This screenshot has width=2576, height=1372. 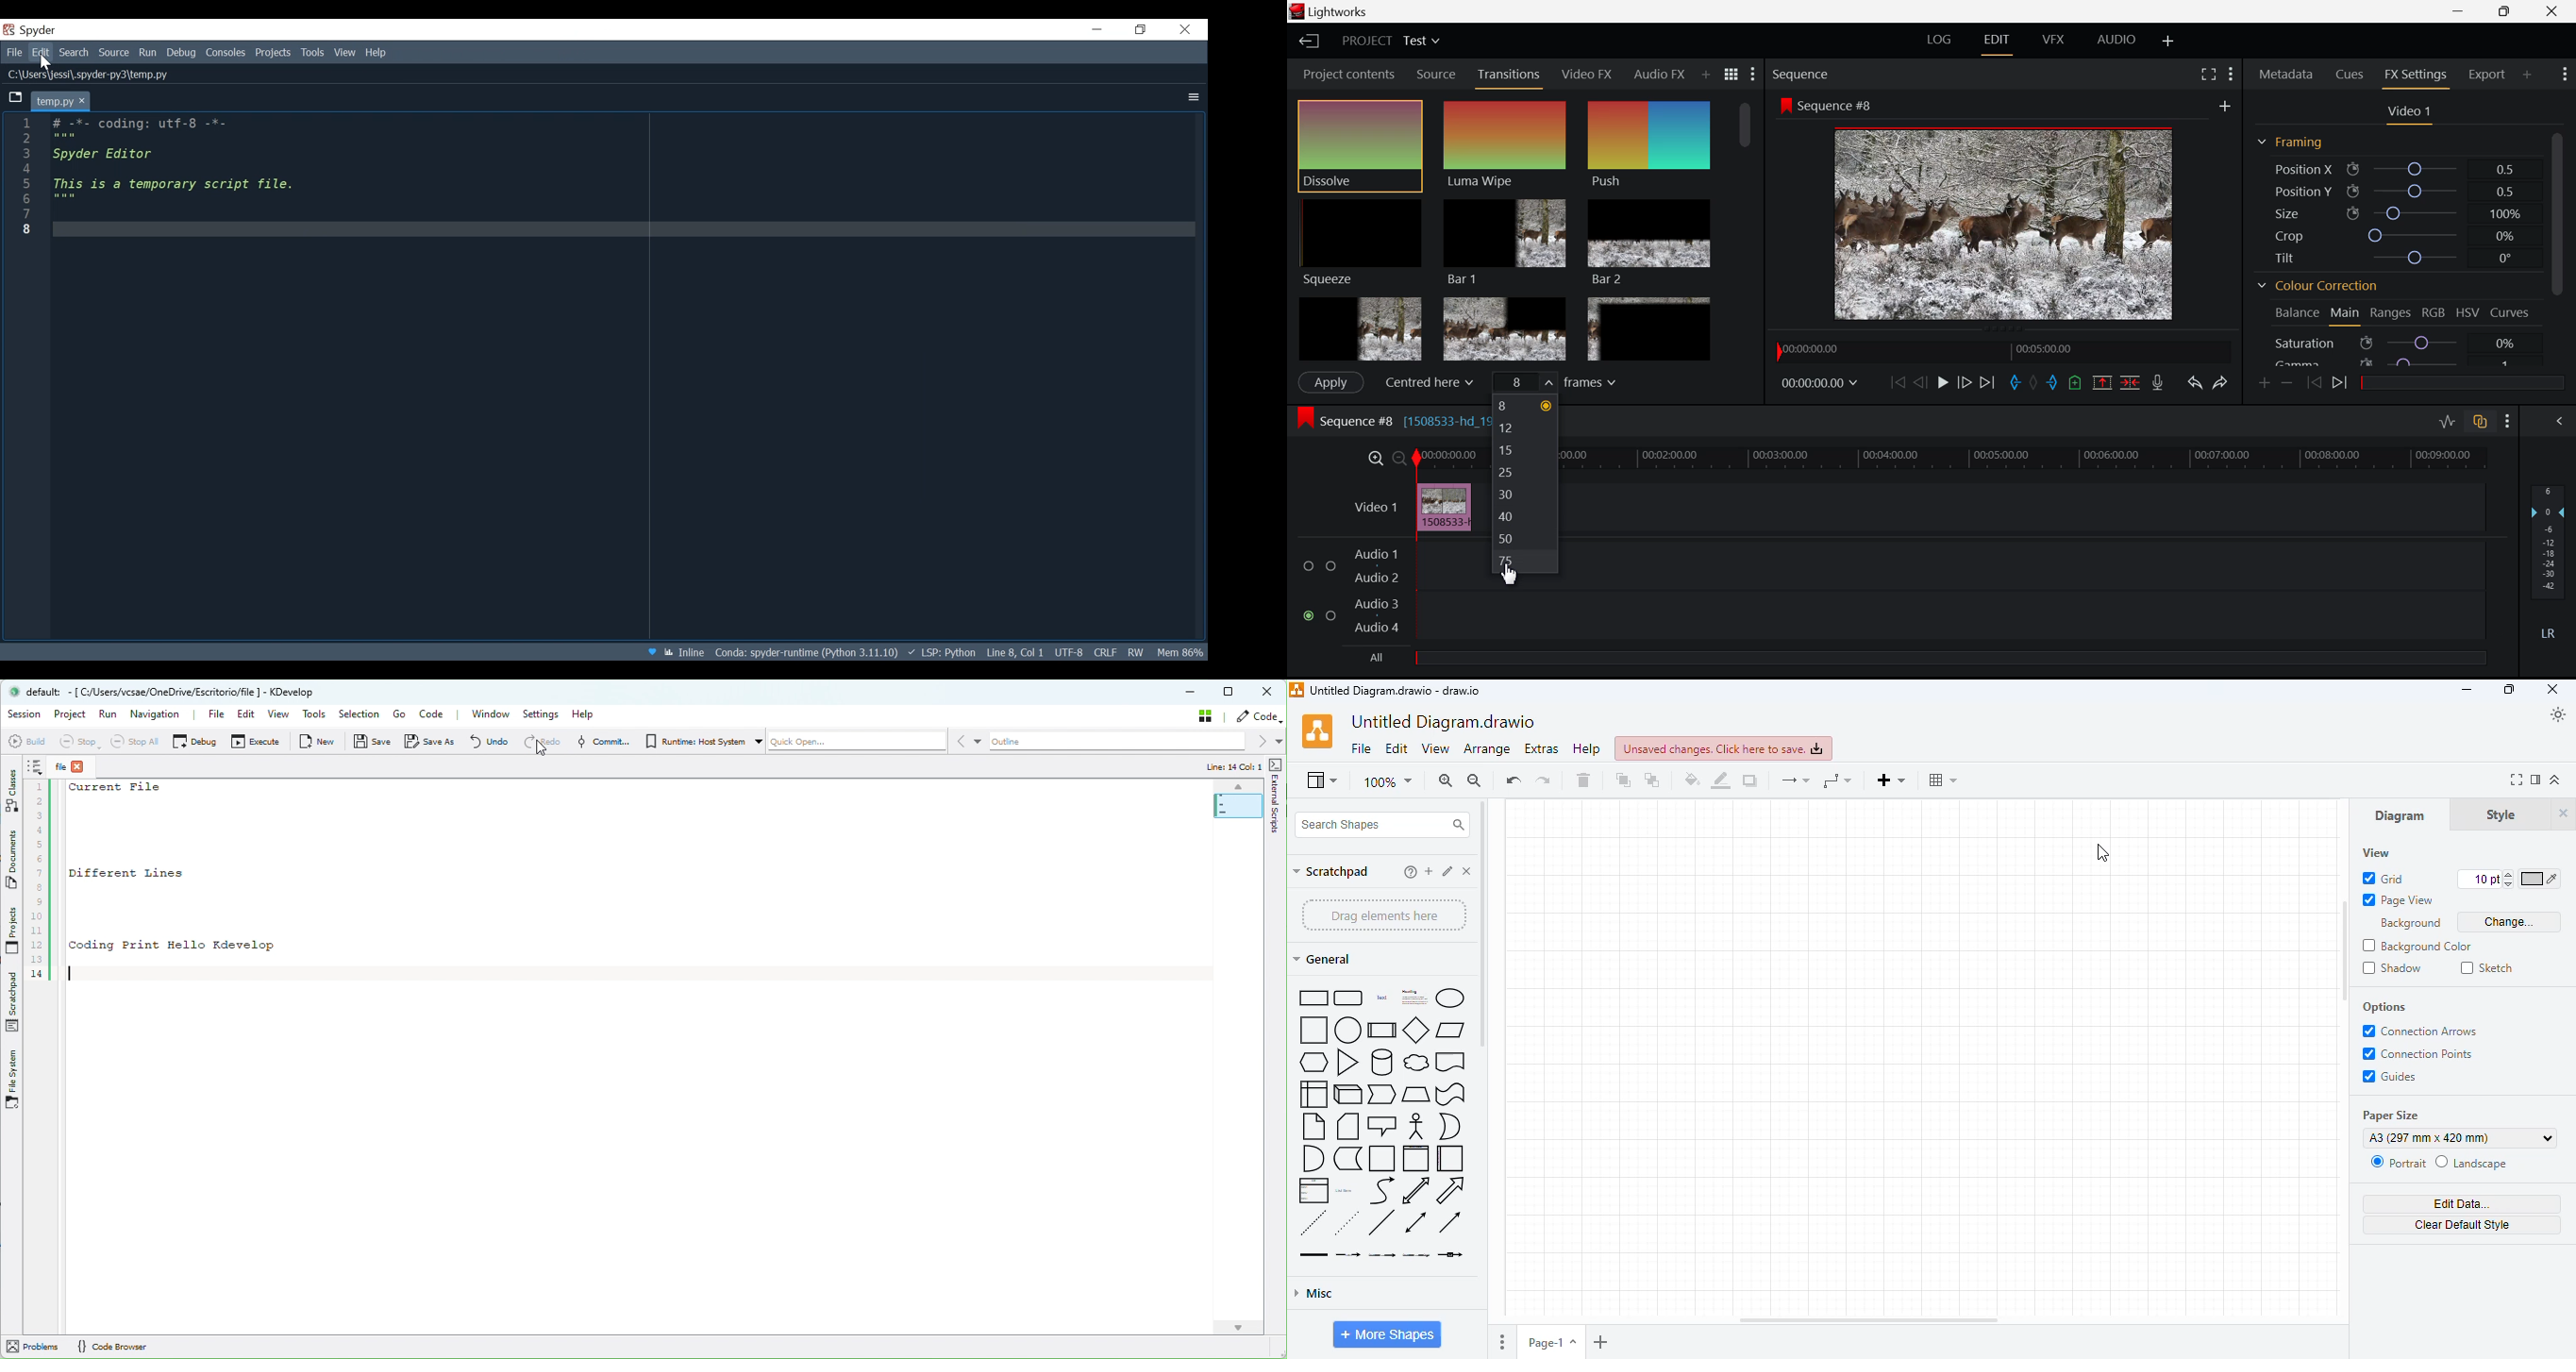 I want to click on Edit, so click(x=42, y=53).